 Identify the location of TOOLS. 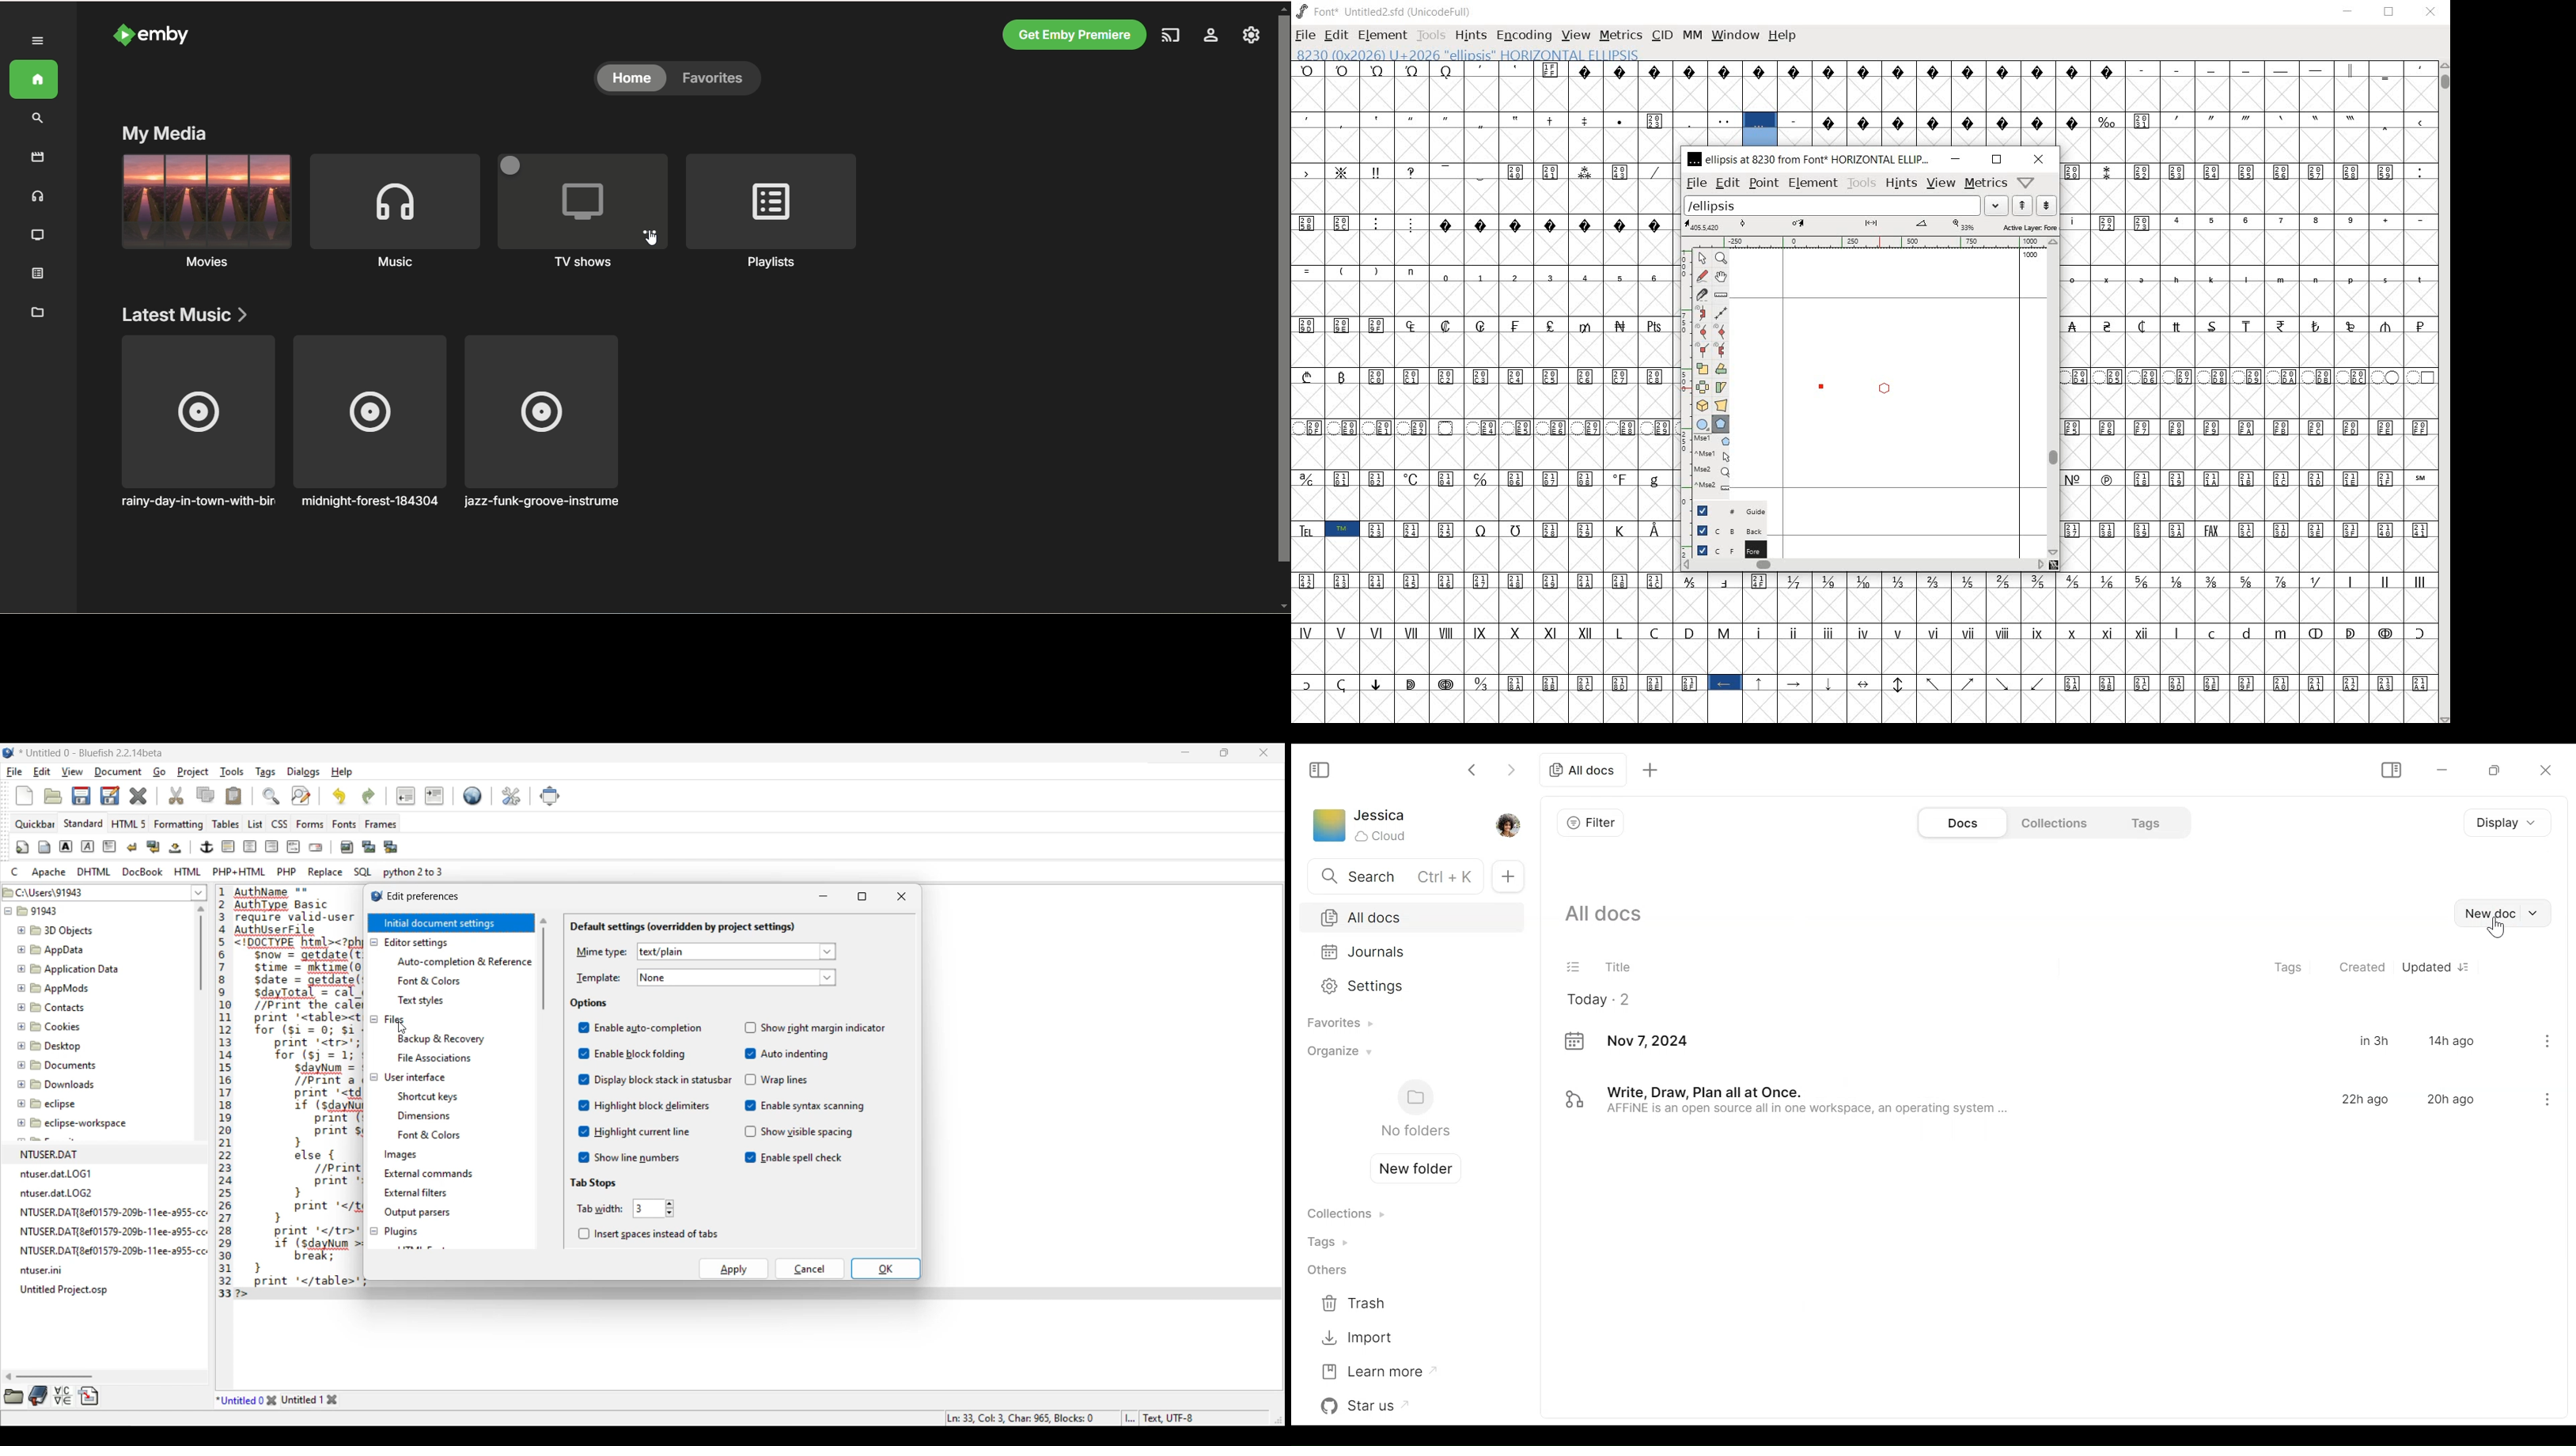
(1432, 35).